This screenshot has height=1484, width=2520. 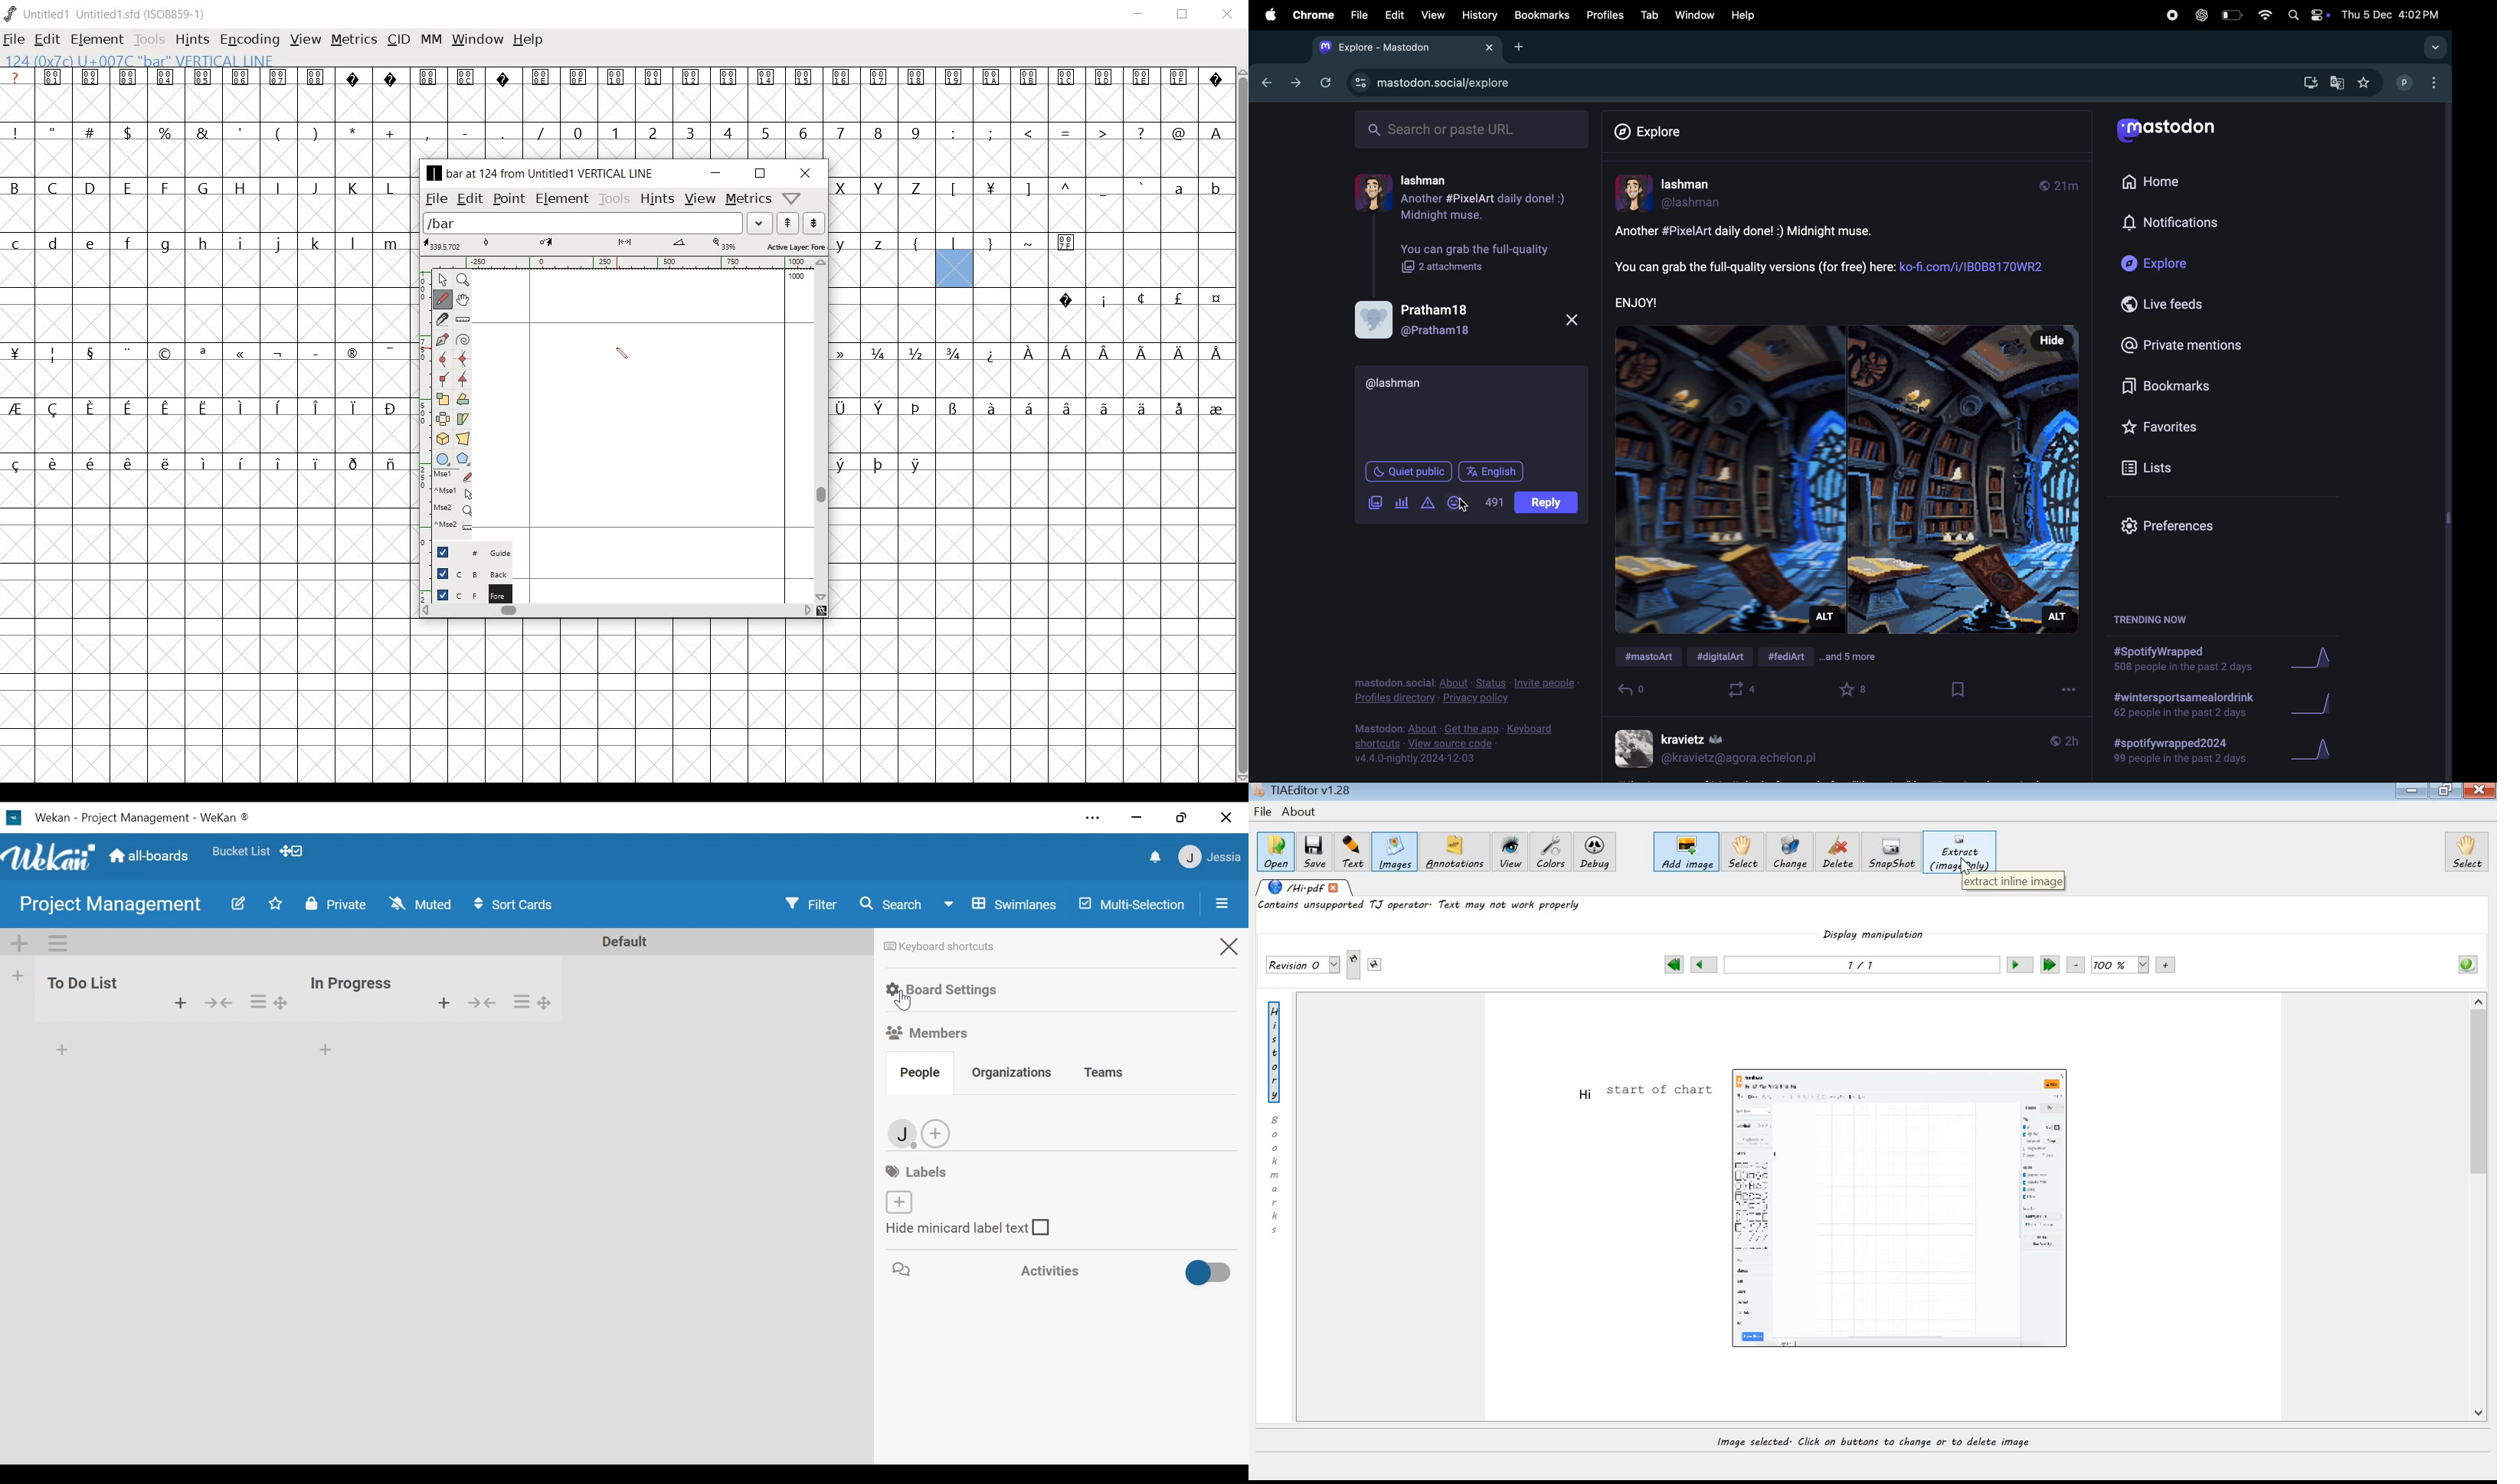 I want to click on Hide button, so click(x=2048, y=341).